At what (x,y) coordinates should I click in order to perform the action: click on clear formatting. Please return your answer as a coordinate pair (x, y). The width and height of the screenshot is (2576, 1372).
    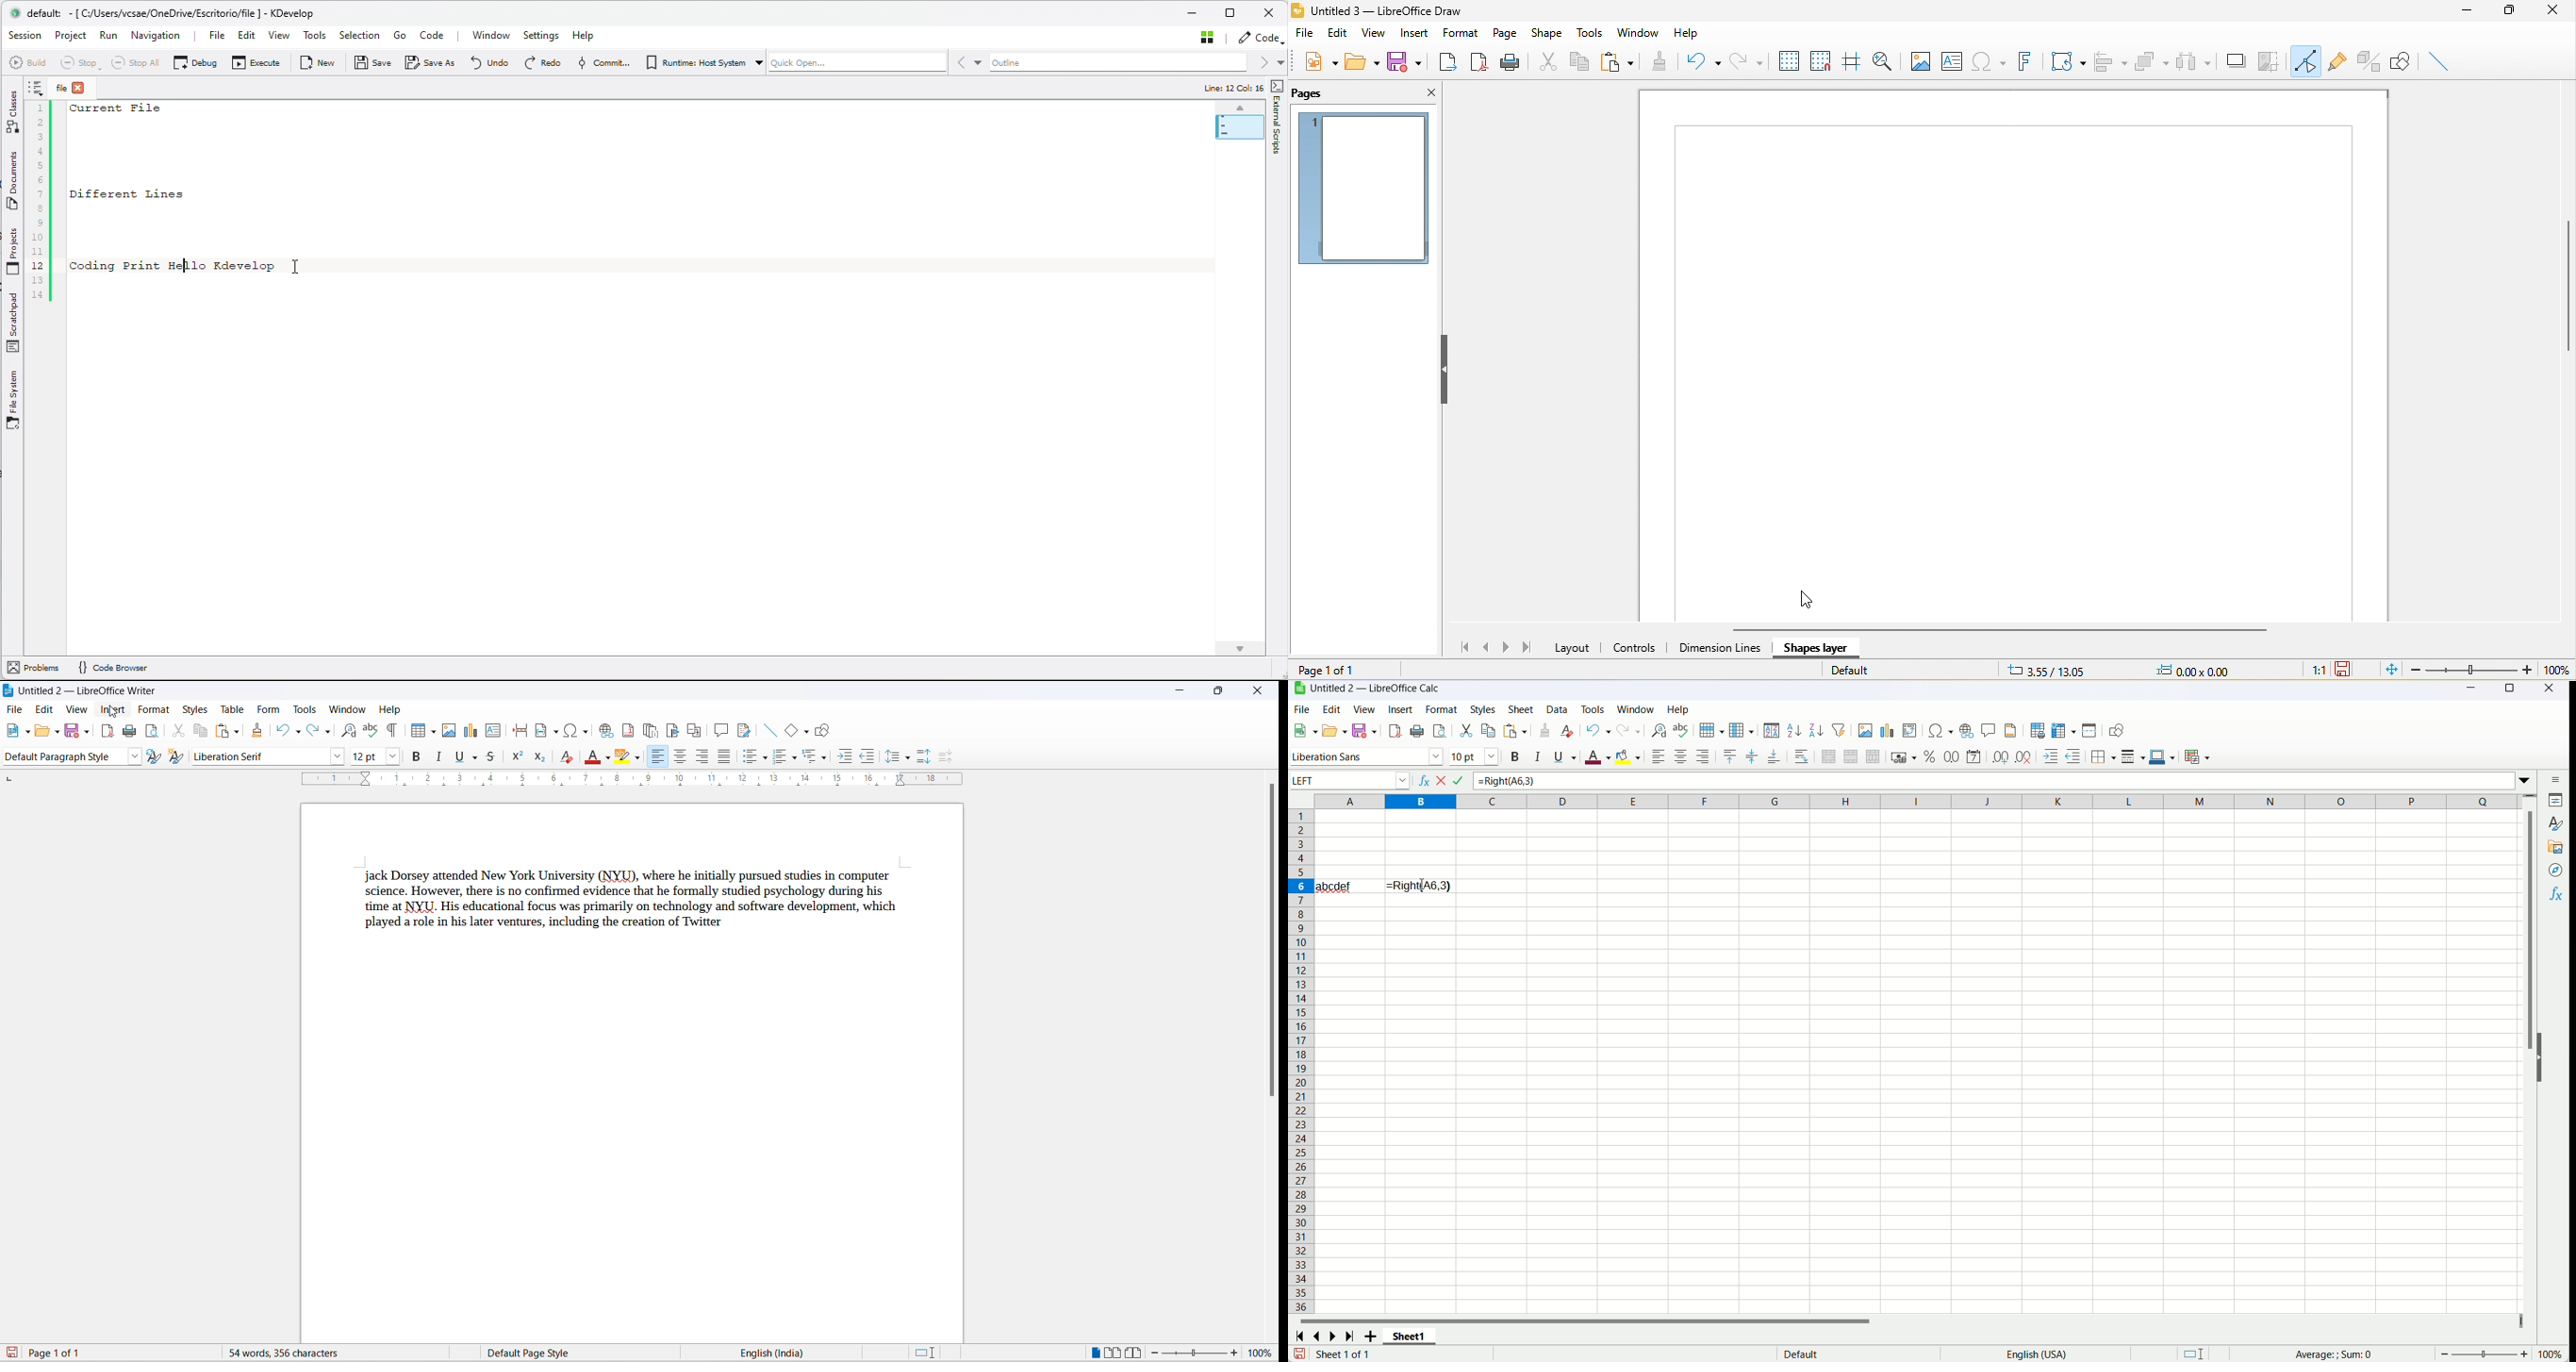
    Looking at the image, I should click on (1569, 731).